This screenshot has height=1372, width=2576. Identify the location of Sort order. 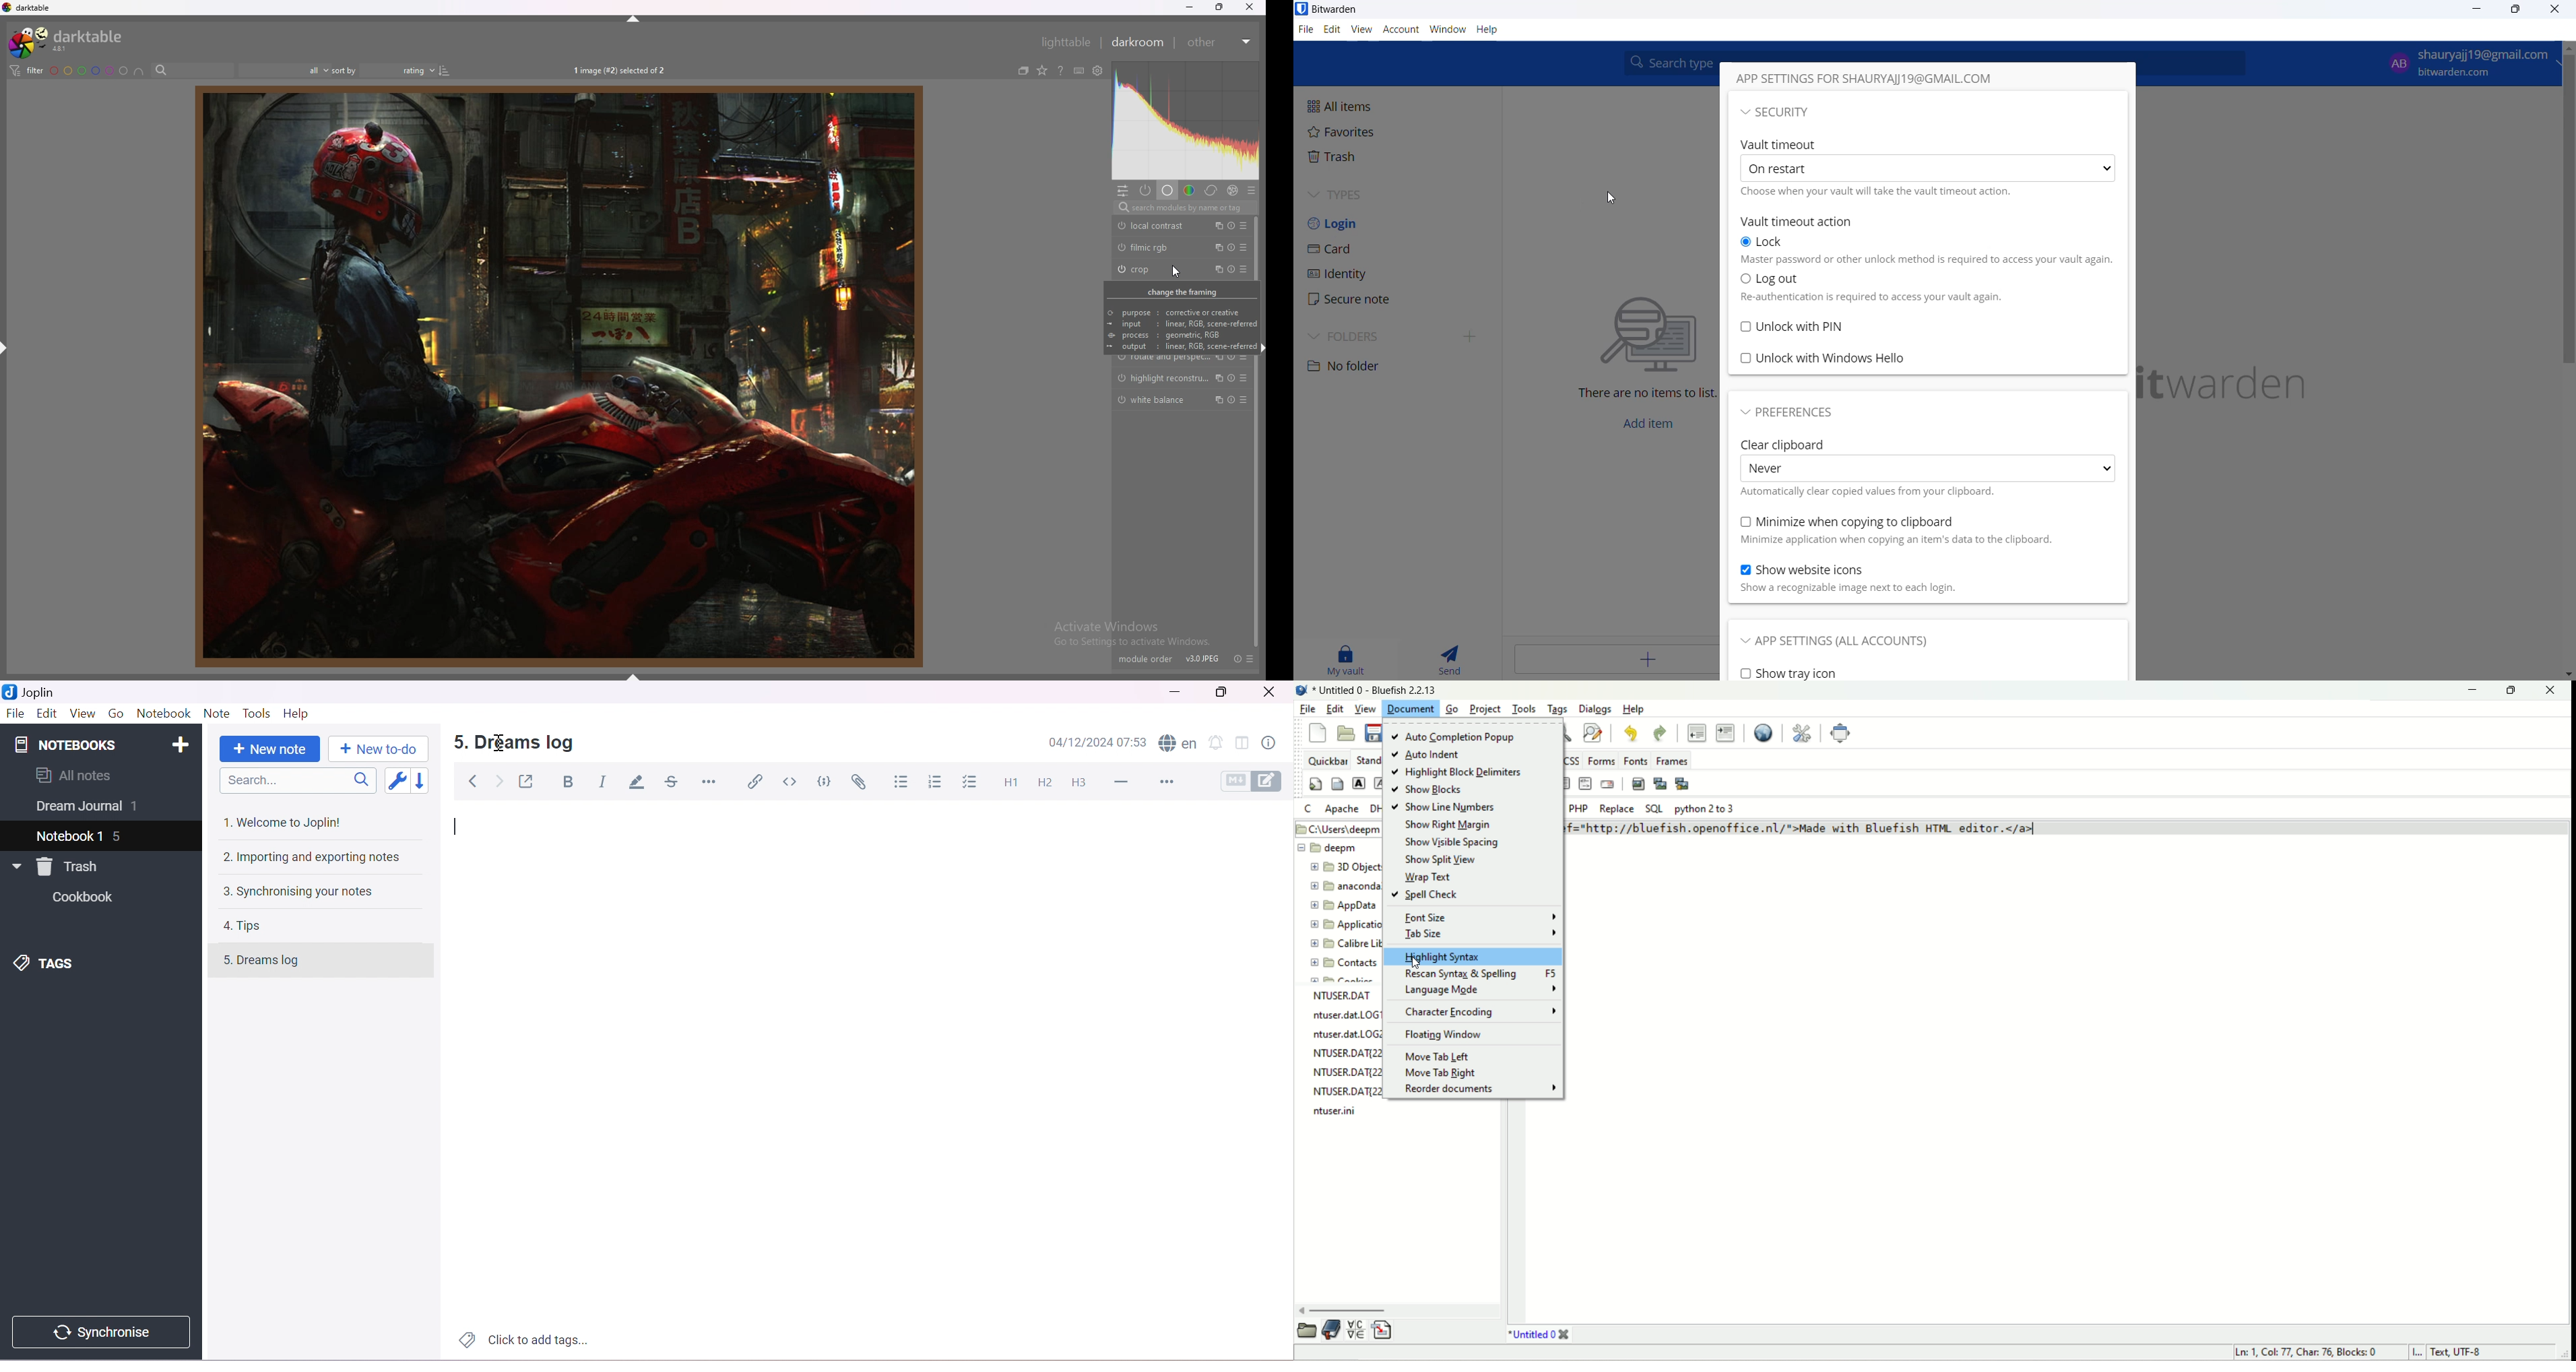
(406, 70).